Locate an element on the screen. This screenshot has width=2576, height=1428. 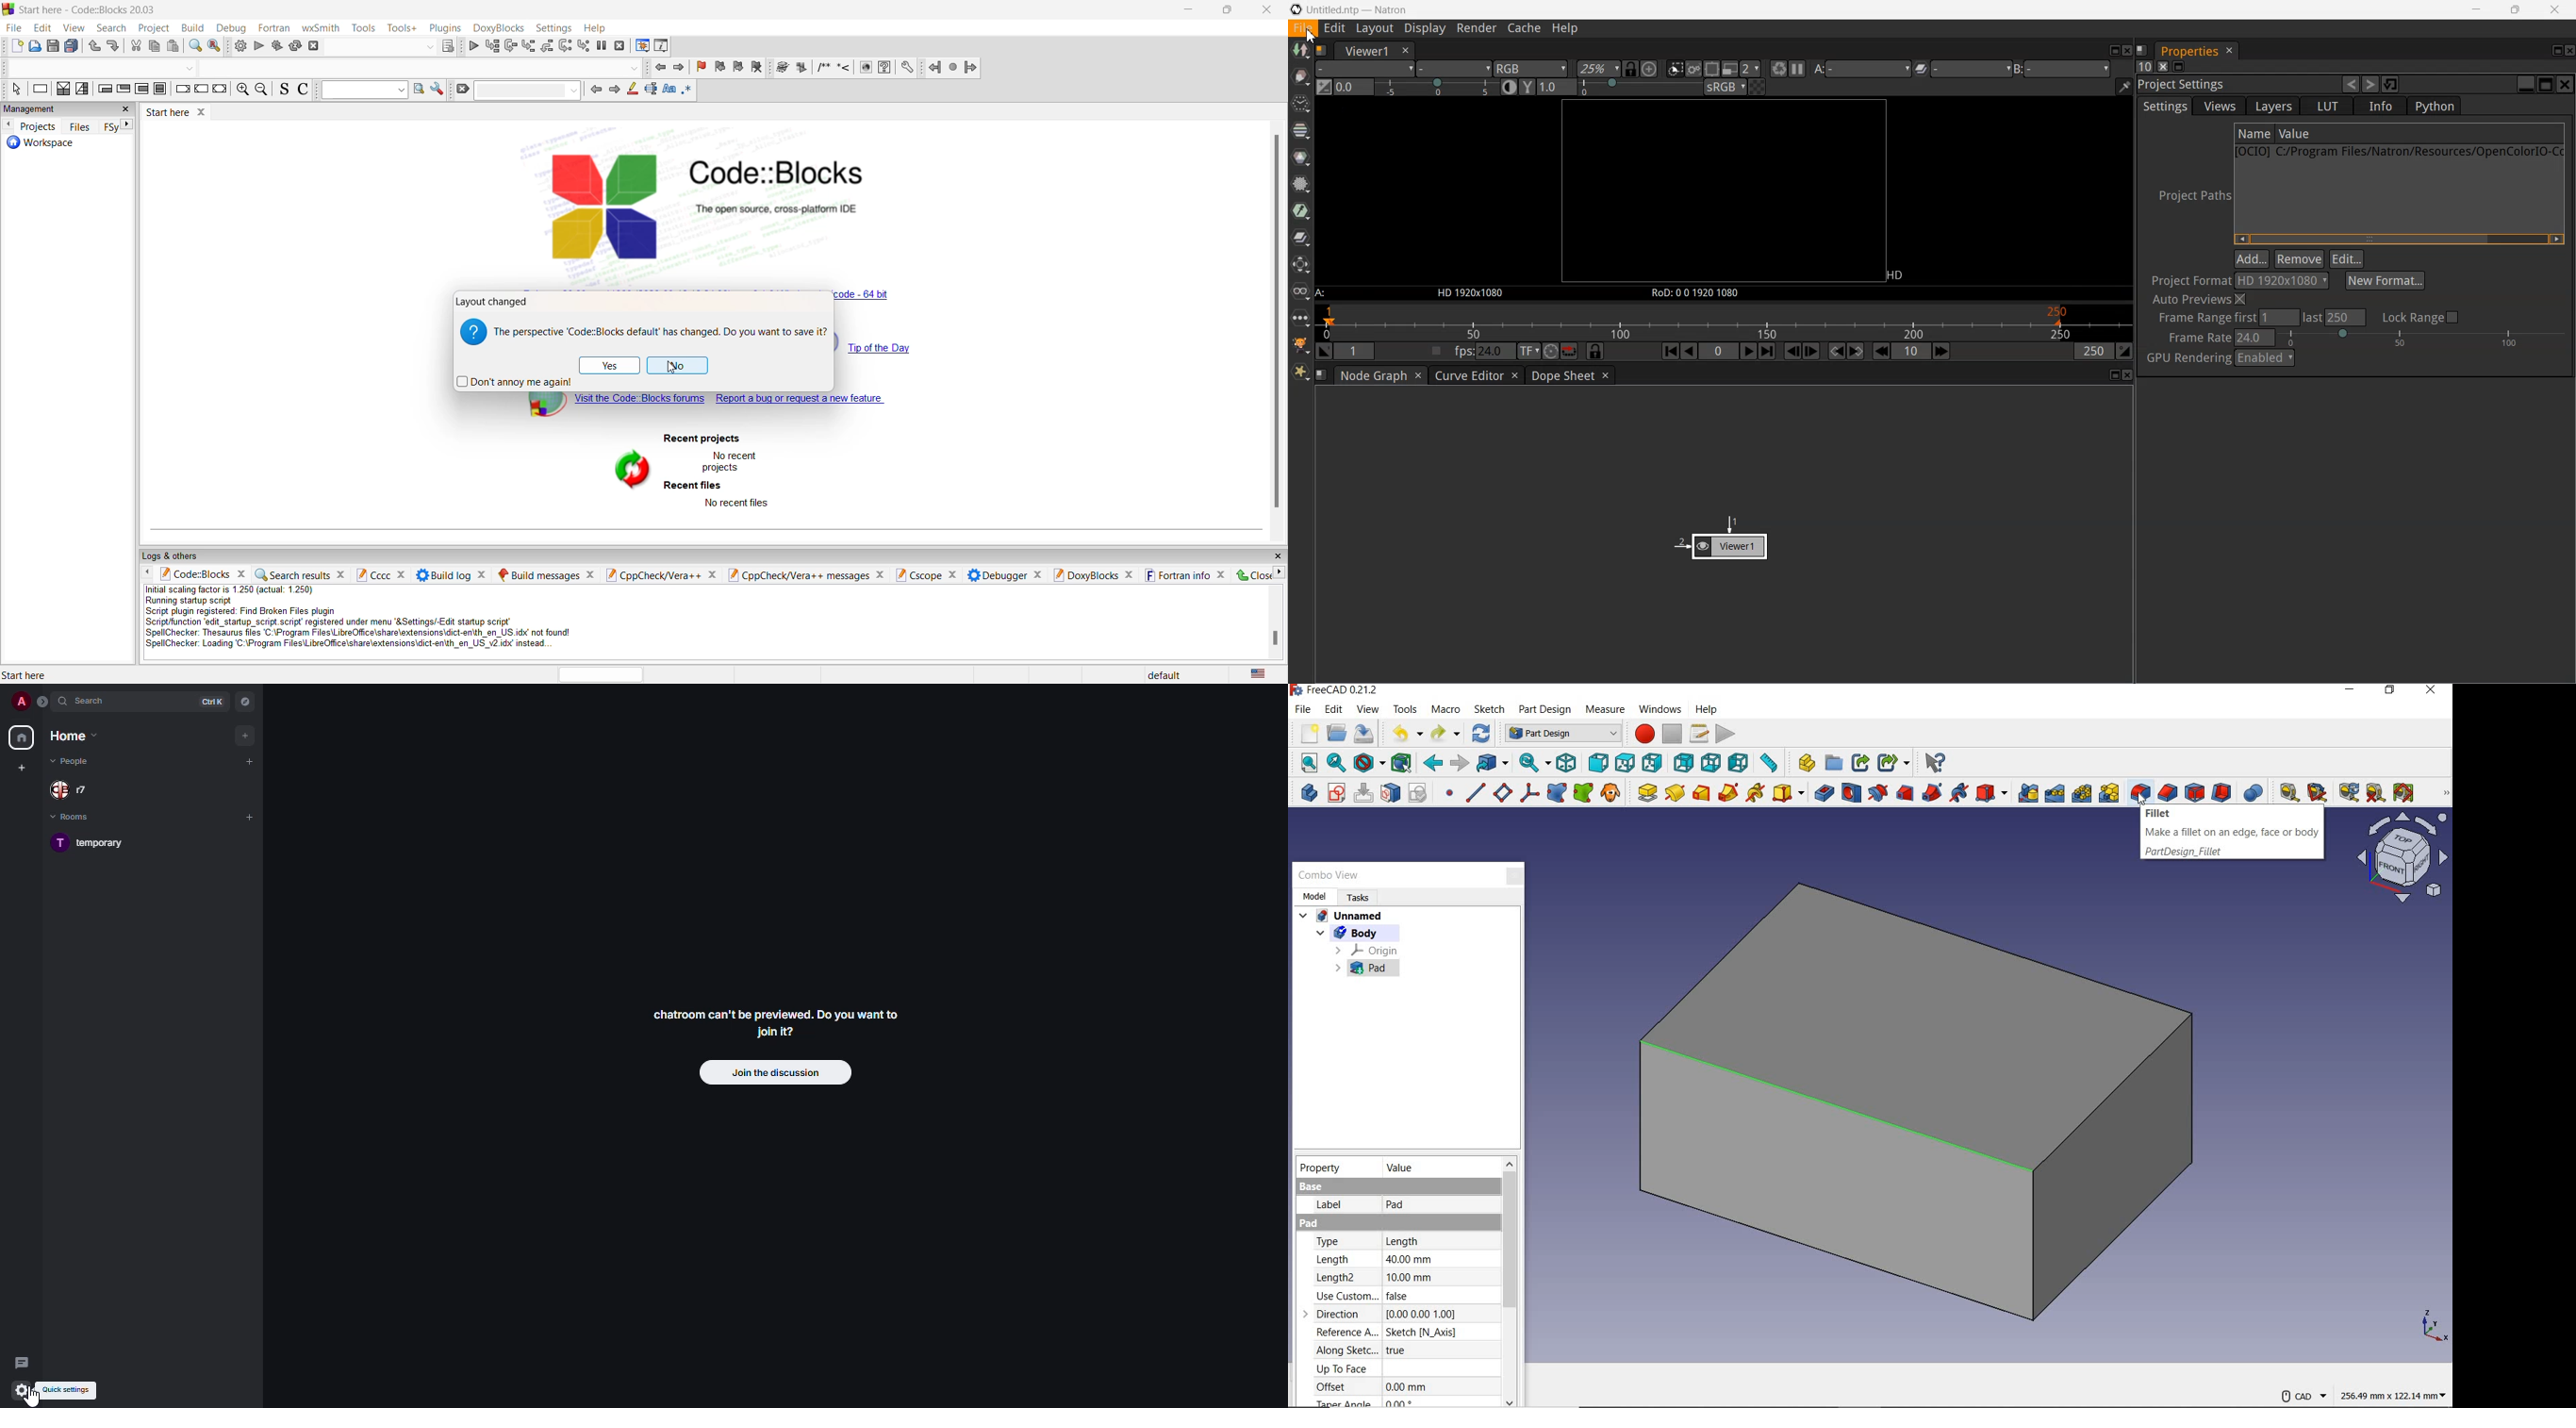
subtractive helix is located at coordinates (1959, 792).